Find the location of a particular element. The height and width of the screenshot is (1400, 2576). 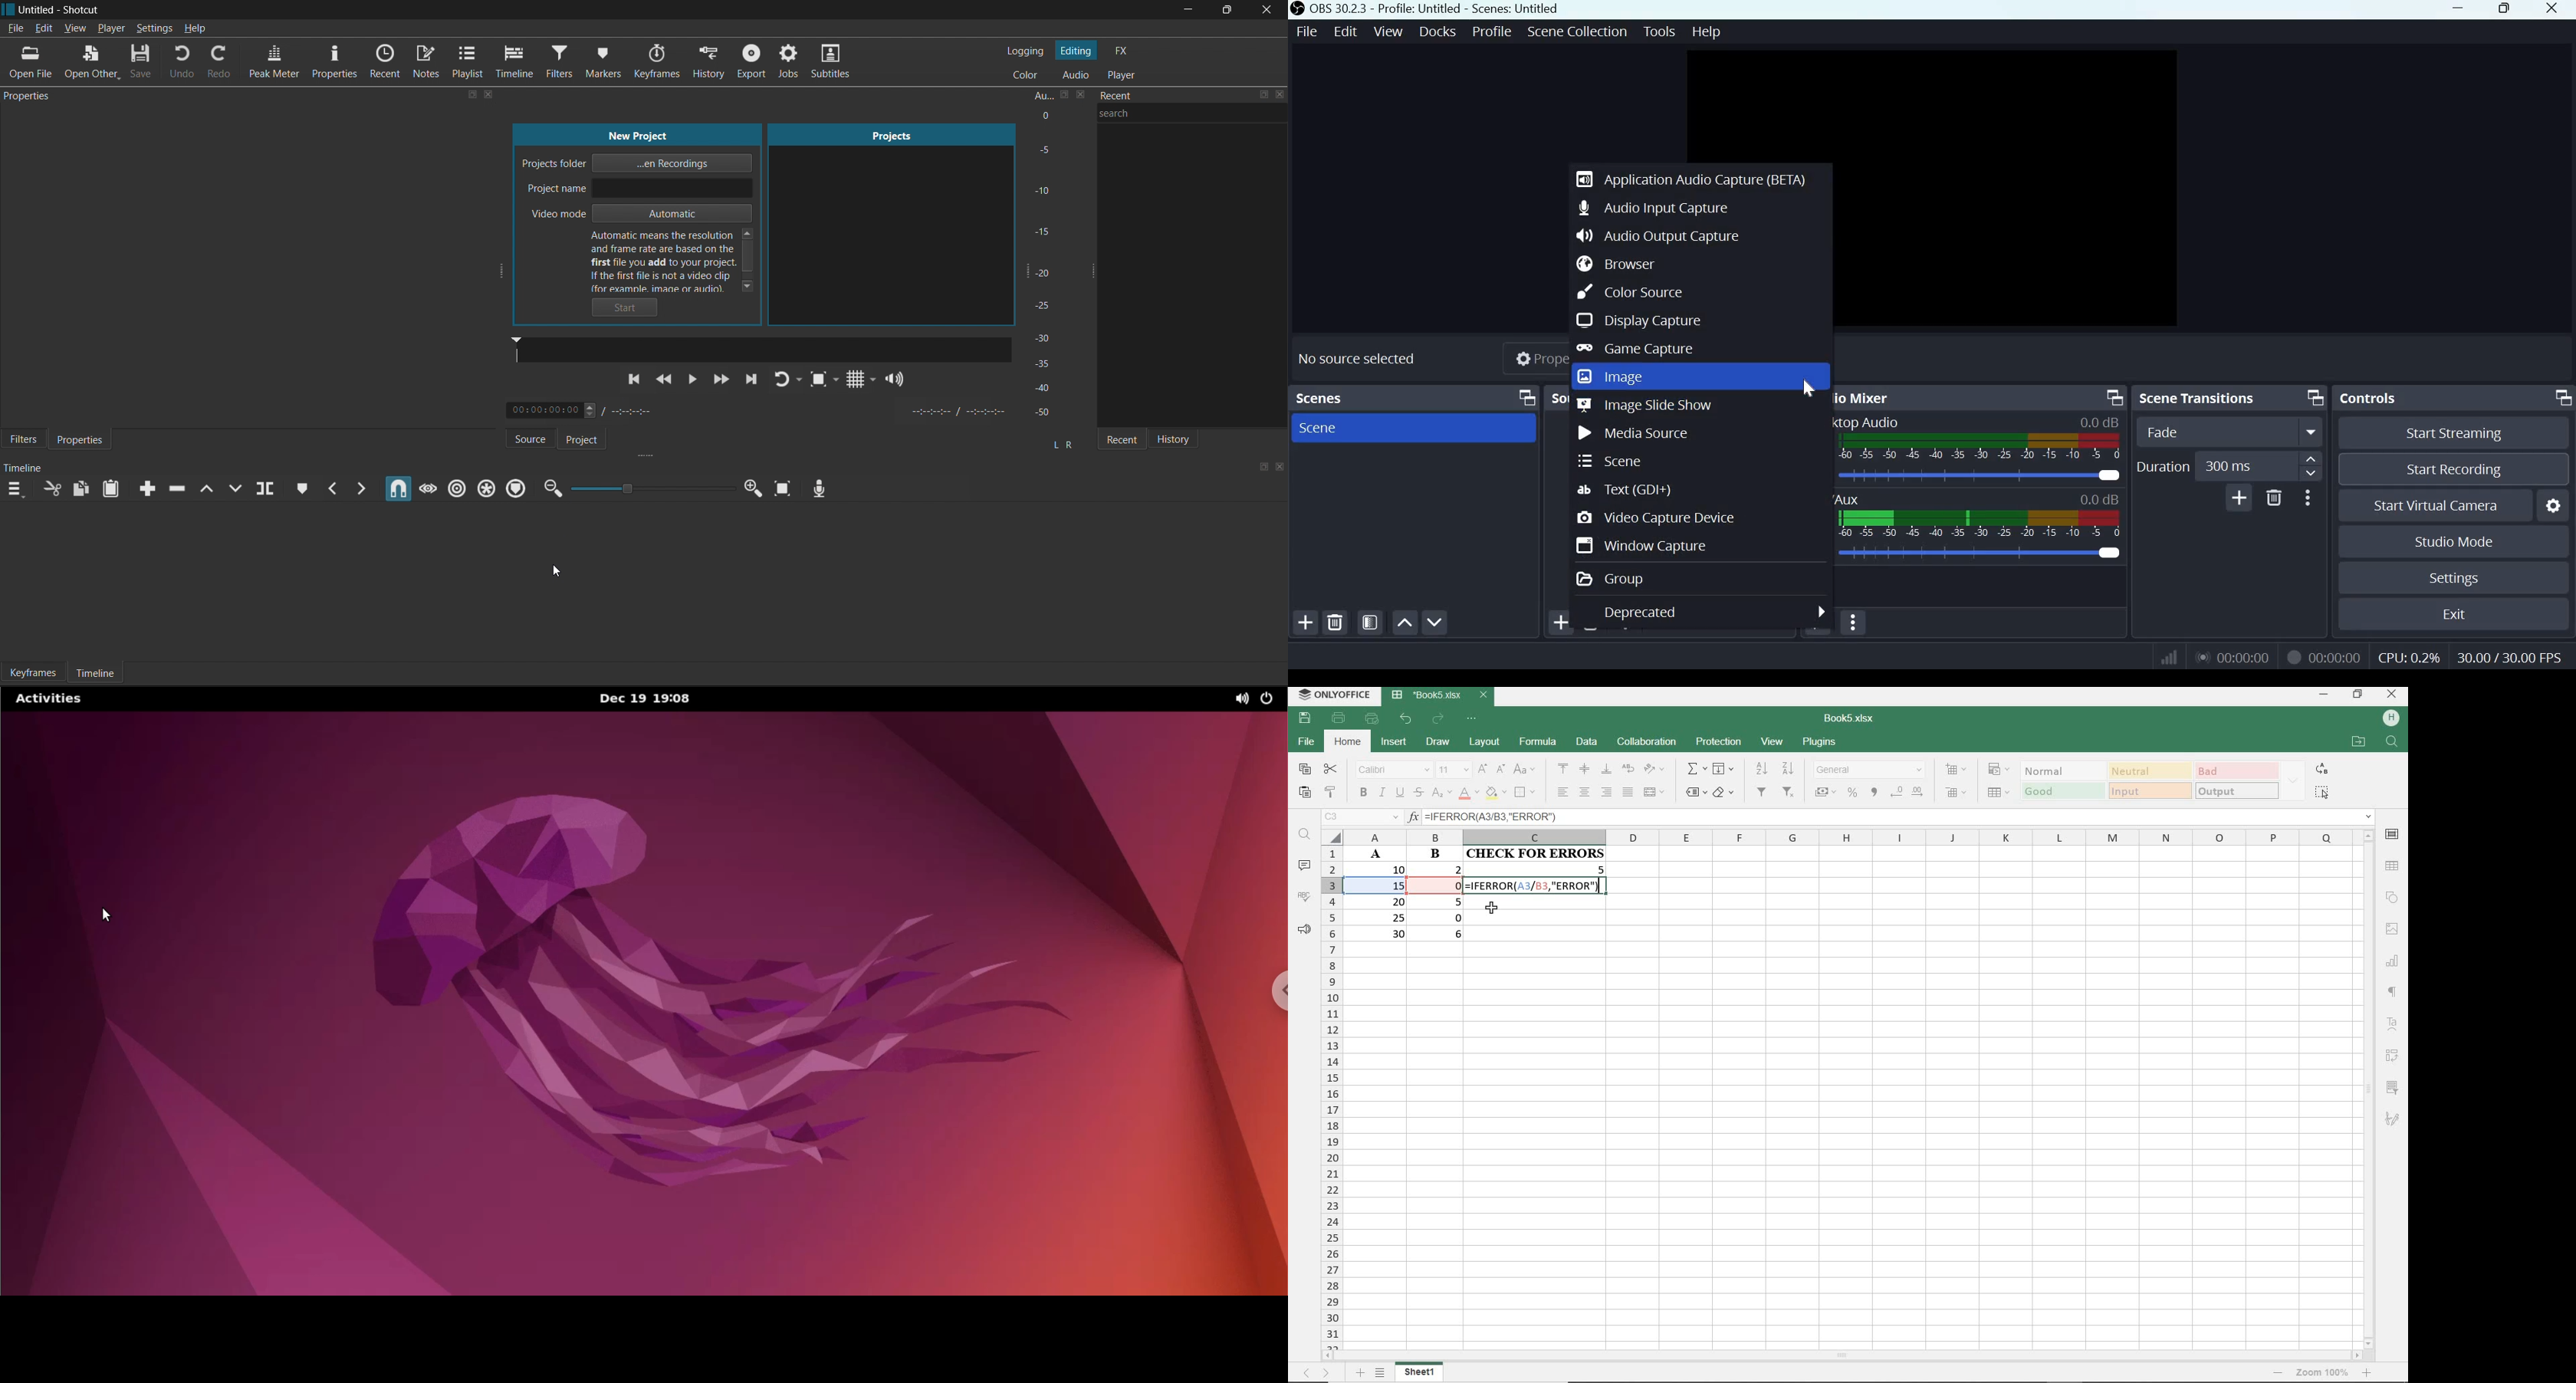

new project  is located at coordinates (640, 134).